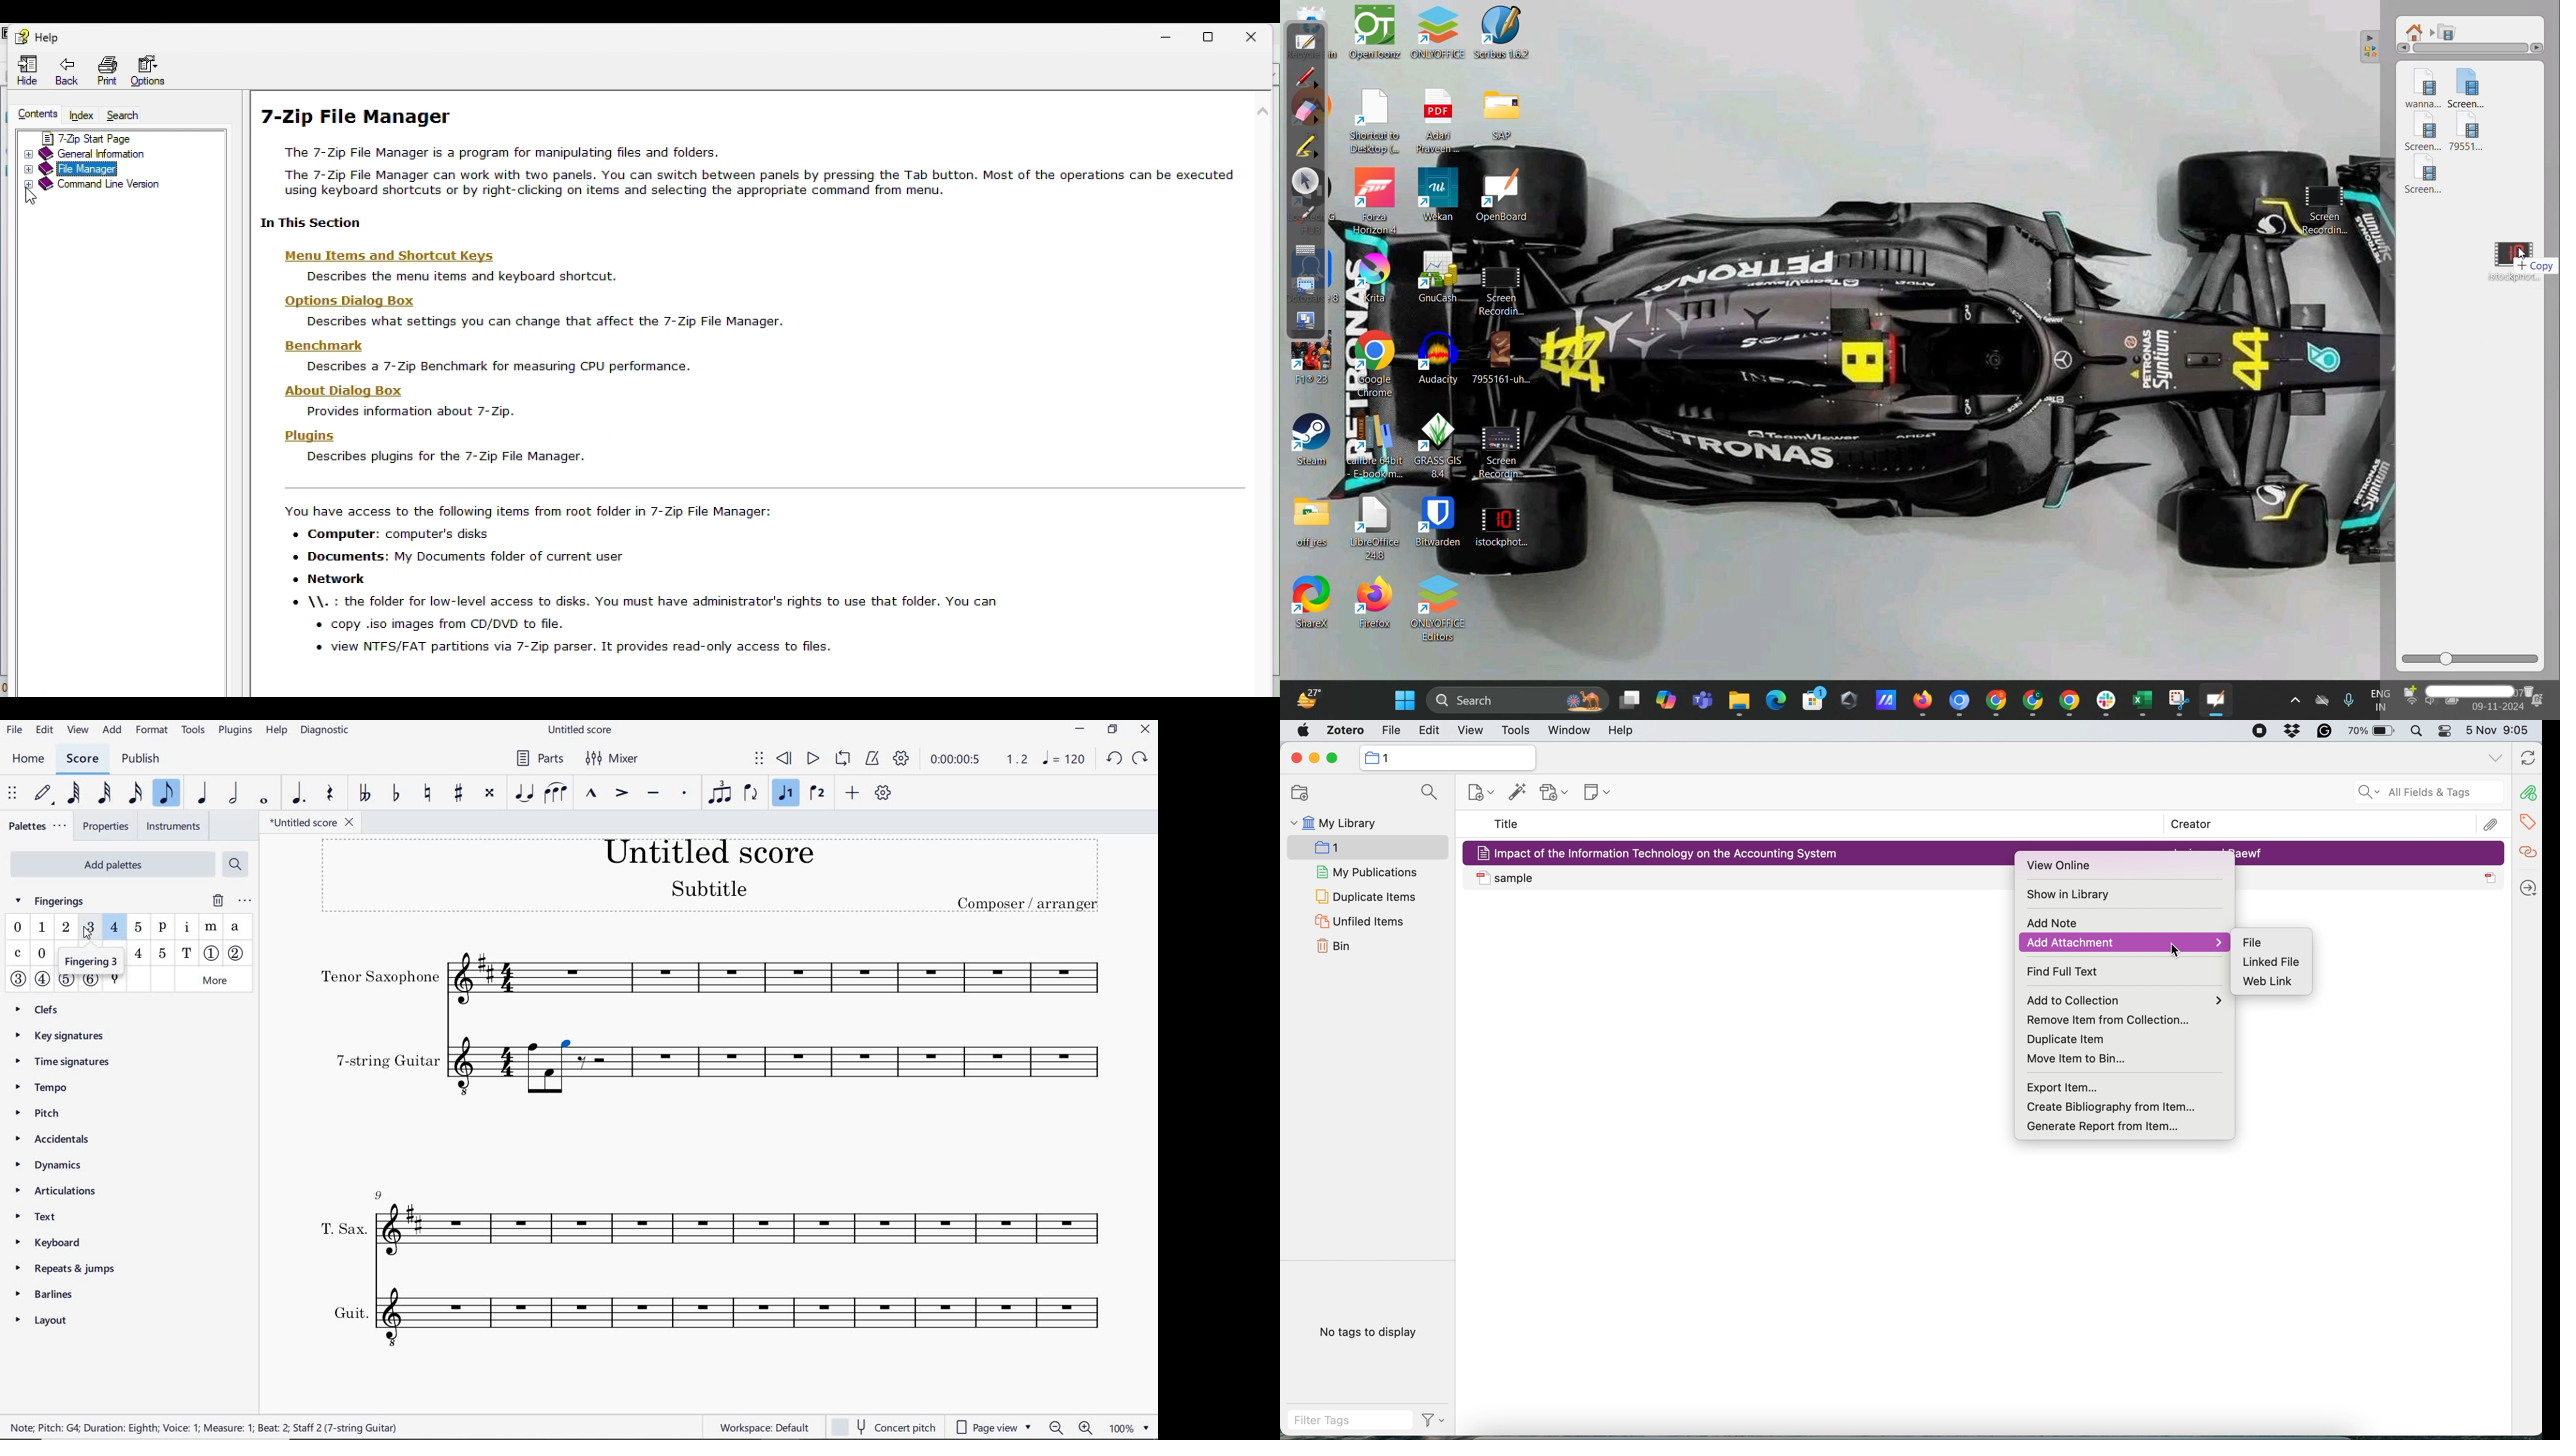  Describe the element at coordinates (64, 1243) in the screenshot. I see `KEYBOARD` at that location.